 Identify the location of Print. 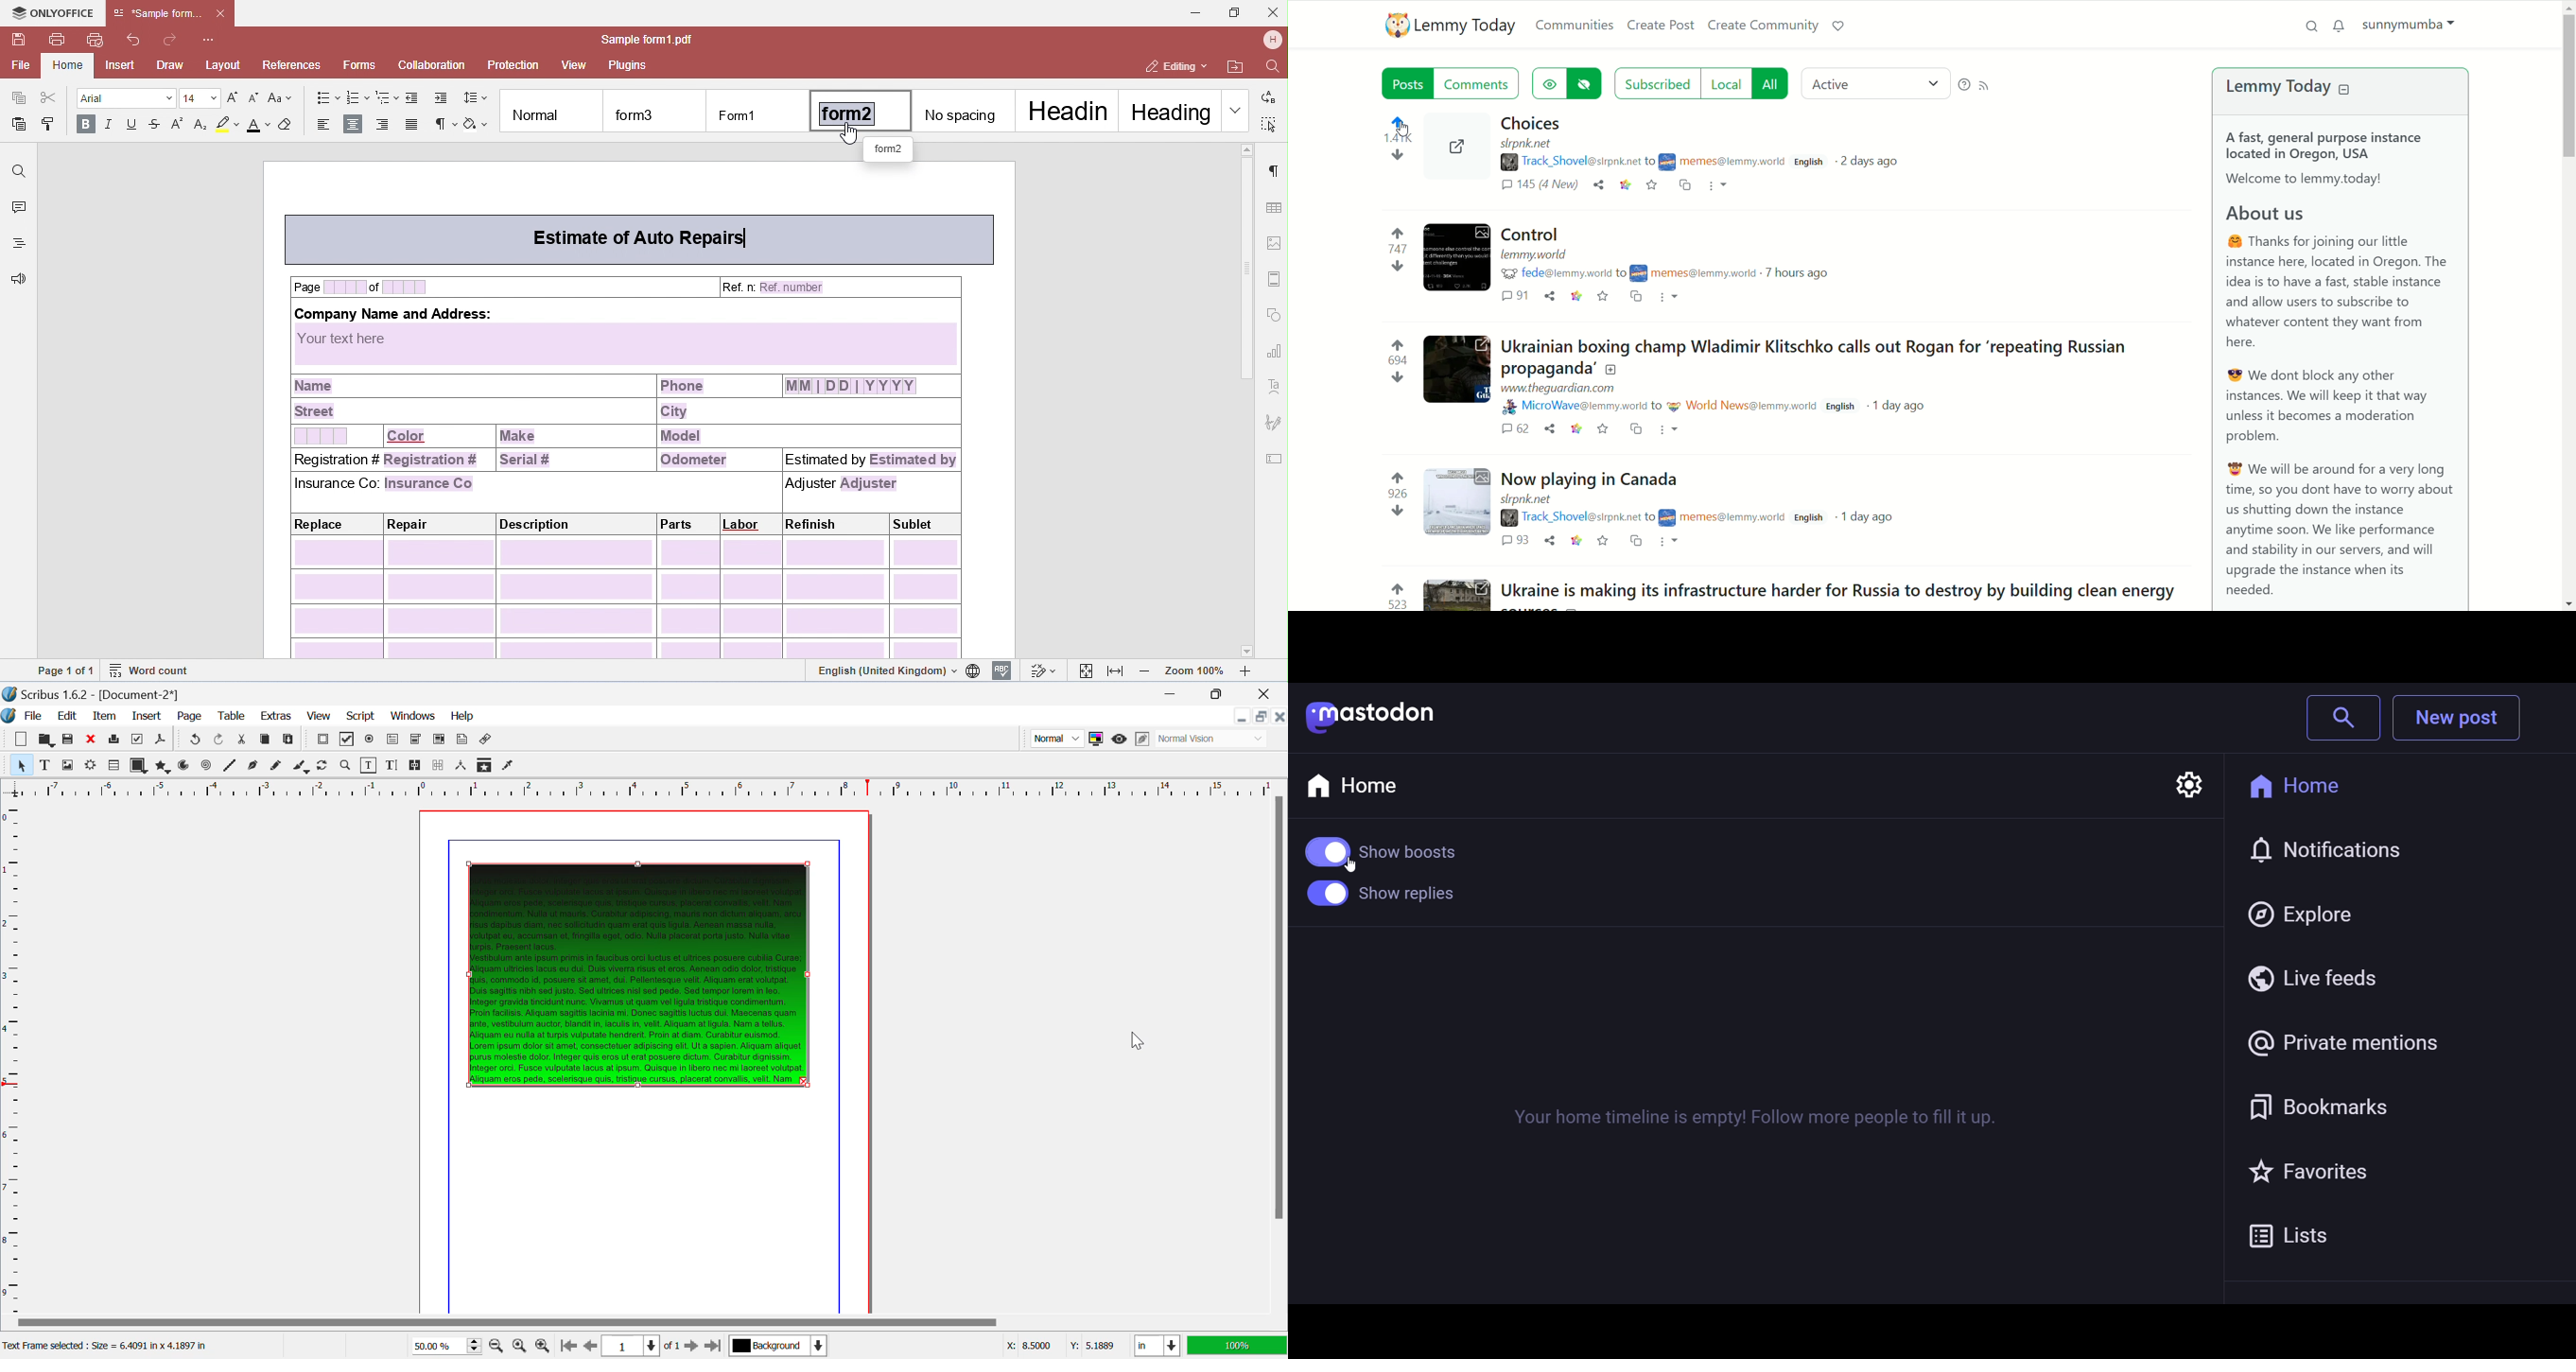
(115, 739).